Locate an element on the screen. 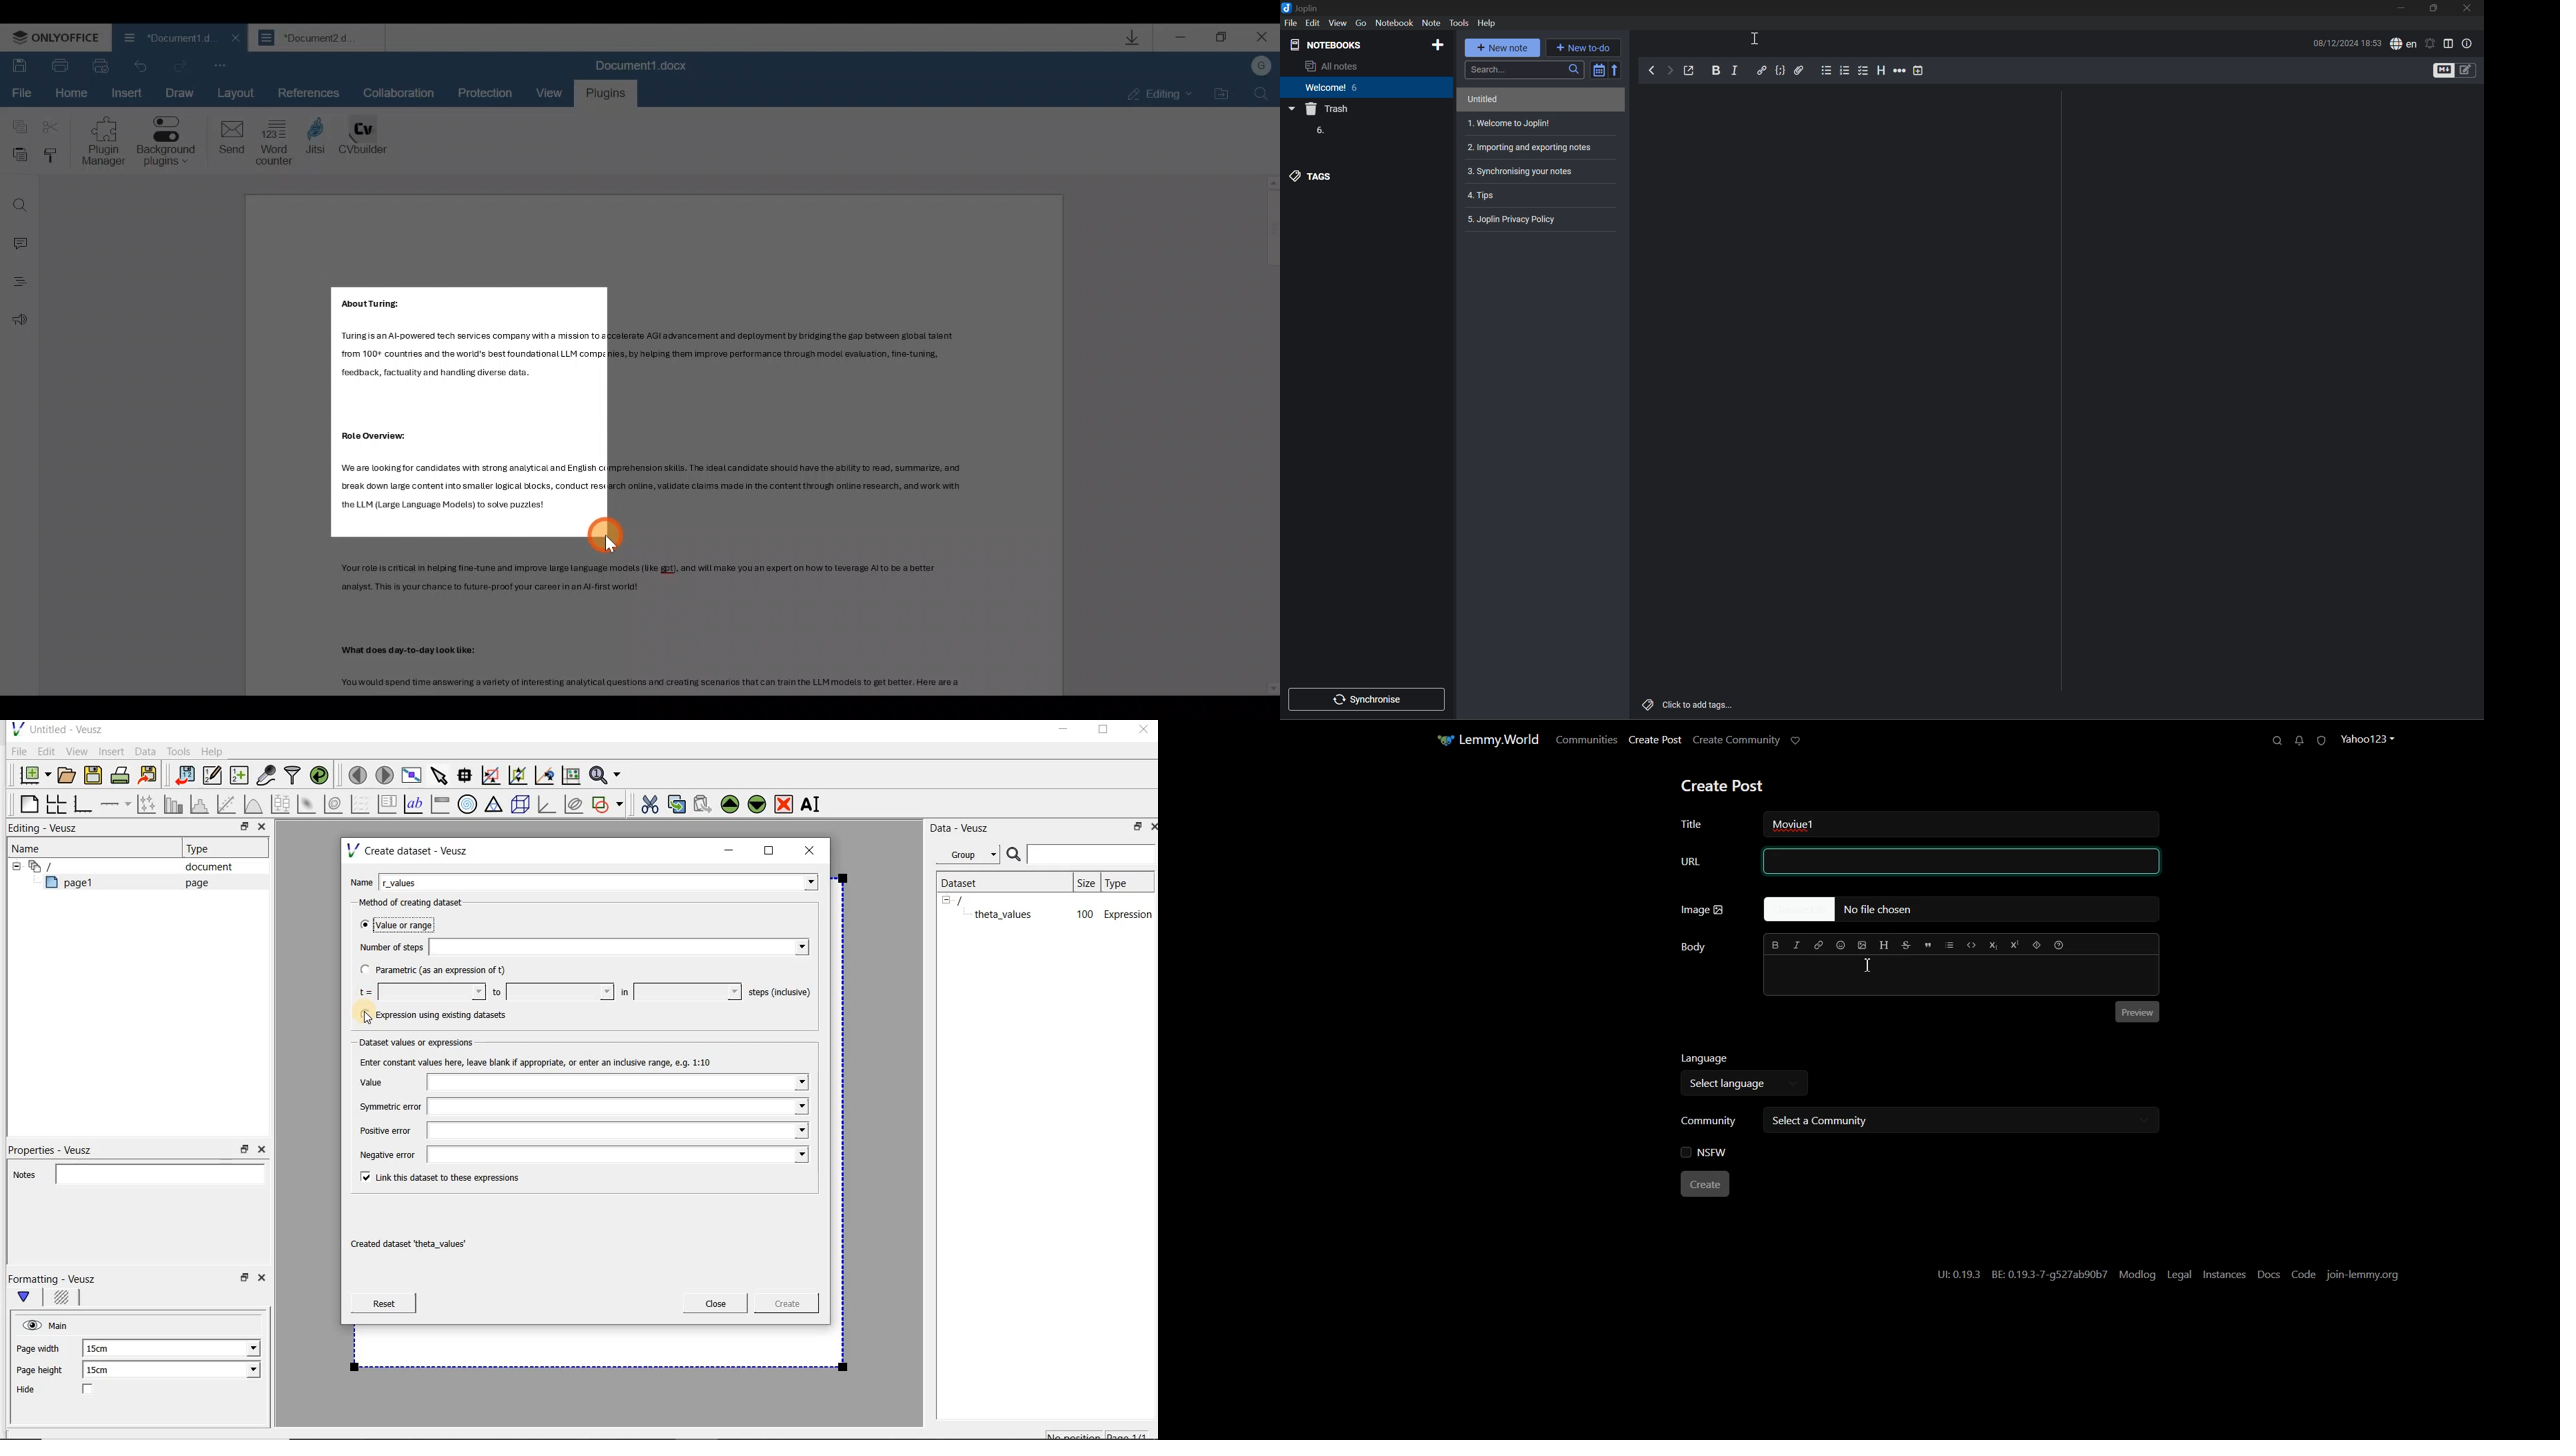 This screenshot has height=1456, width=2576. 1. Welcome to Joplin! is located at coordinates (1509, 123).